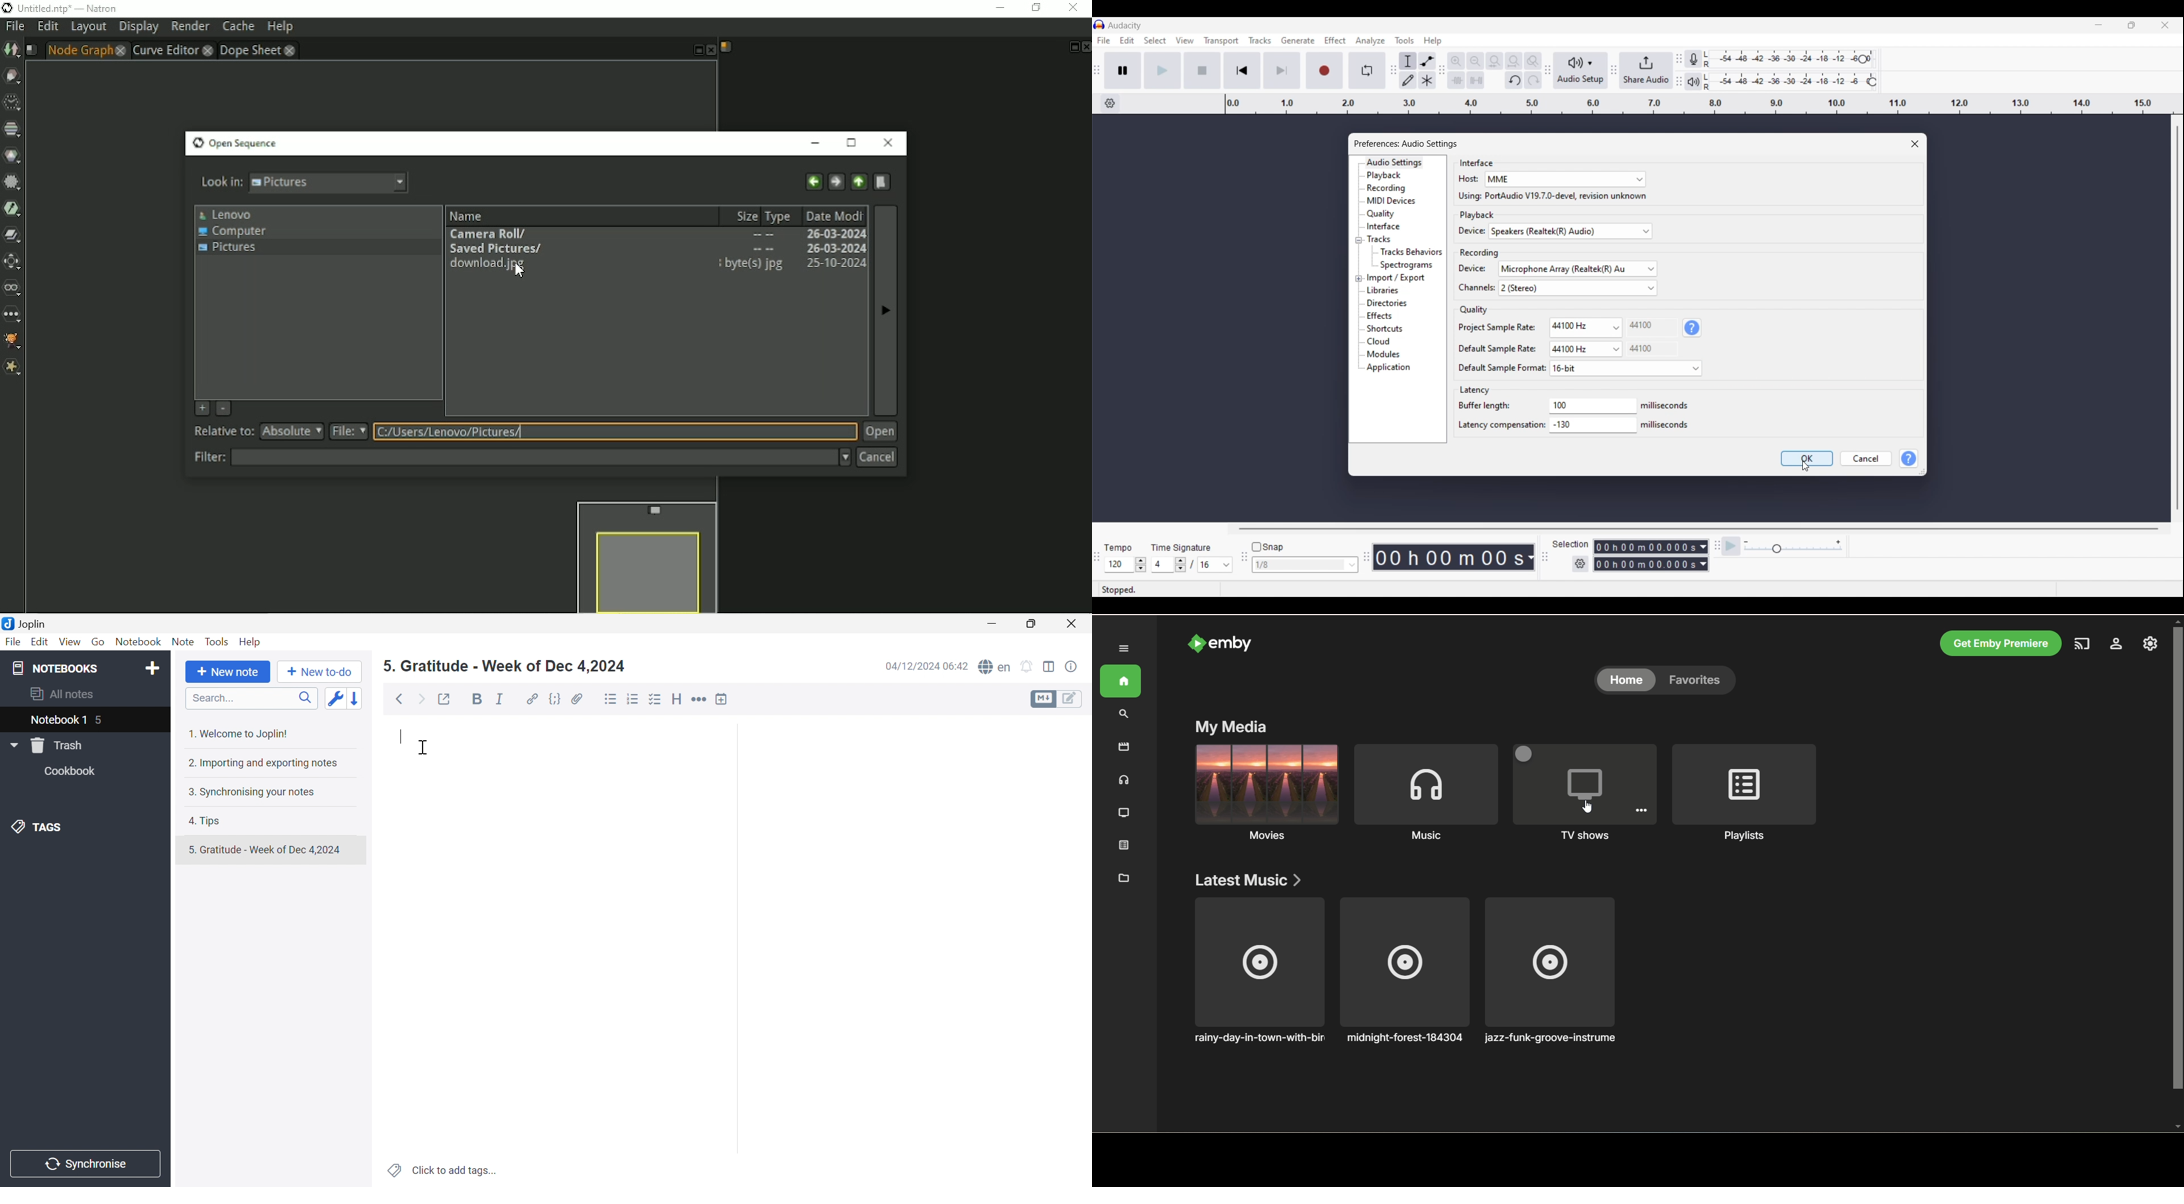  I want to click on Click to expand, so click(1359, 279).